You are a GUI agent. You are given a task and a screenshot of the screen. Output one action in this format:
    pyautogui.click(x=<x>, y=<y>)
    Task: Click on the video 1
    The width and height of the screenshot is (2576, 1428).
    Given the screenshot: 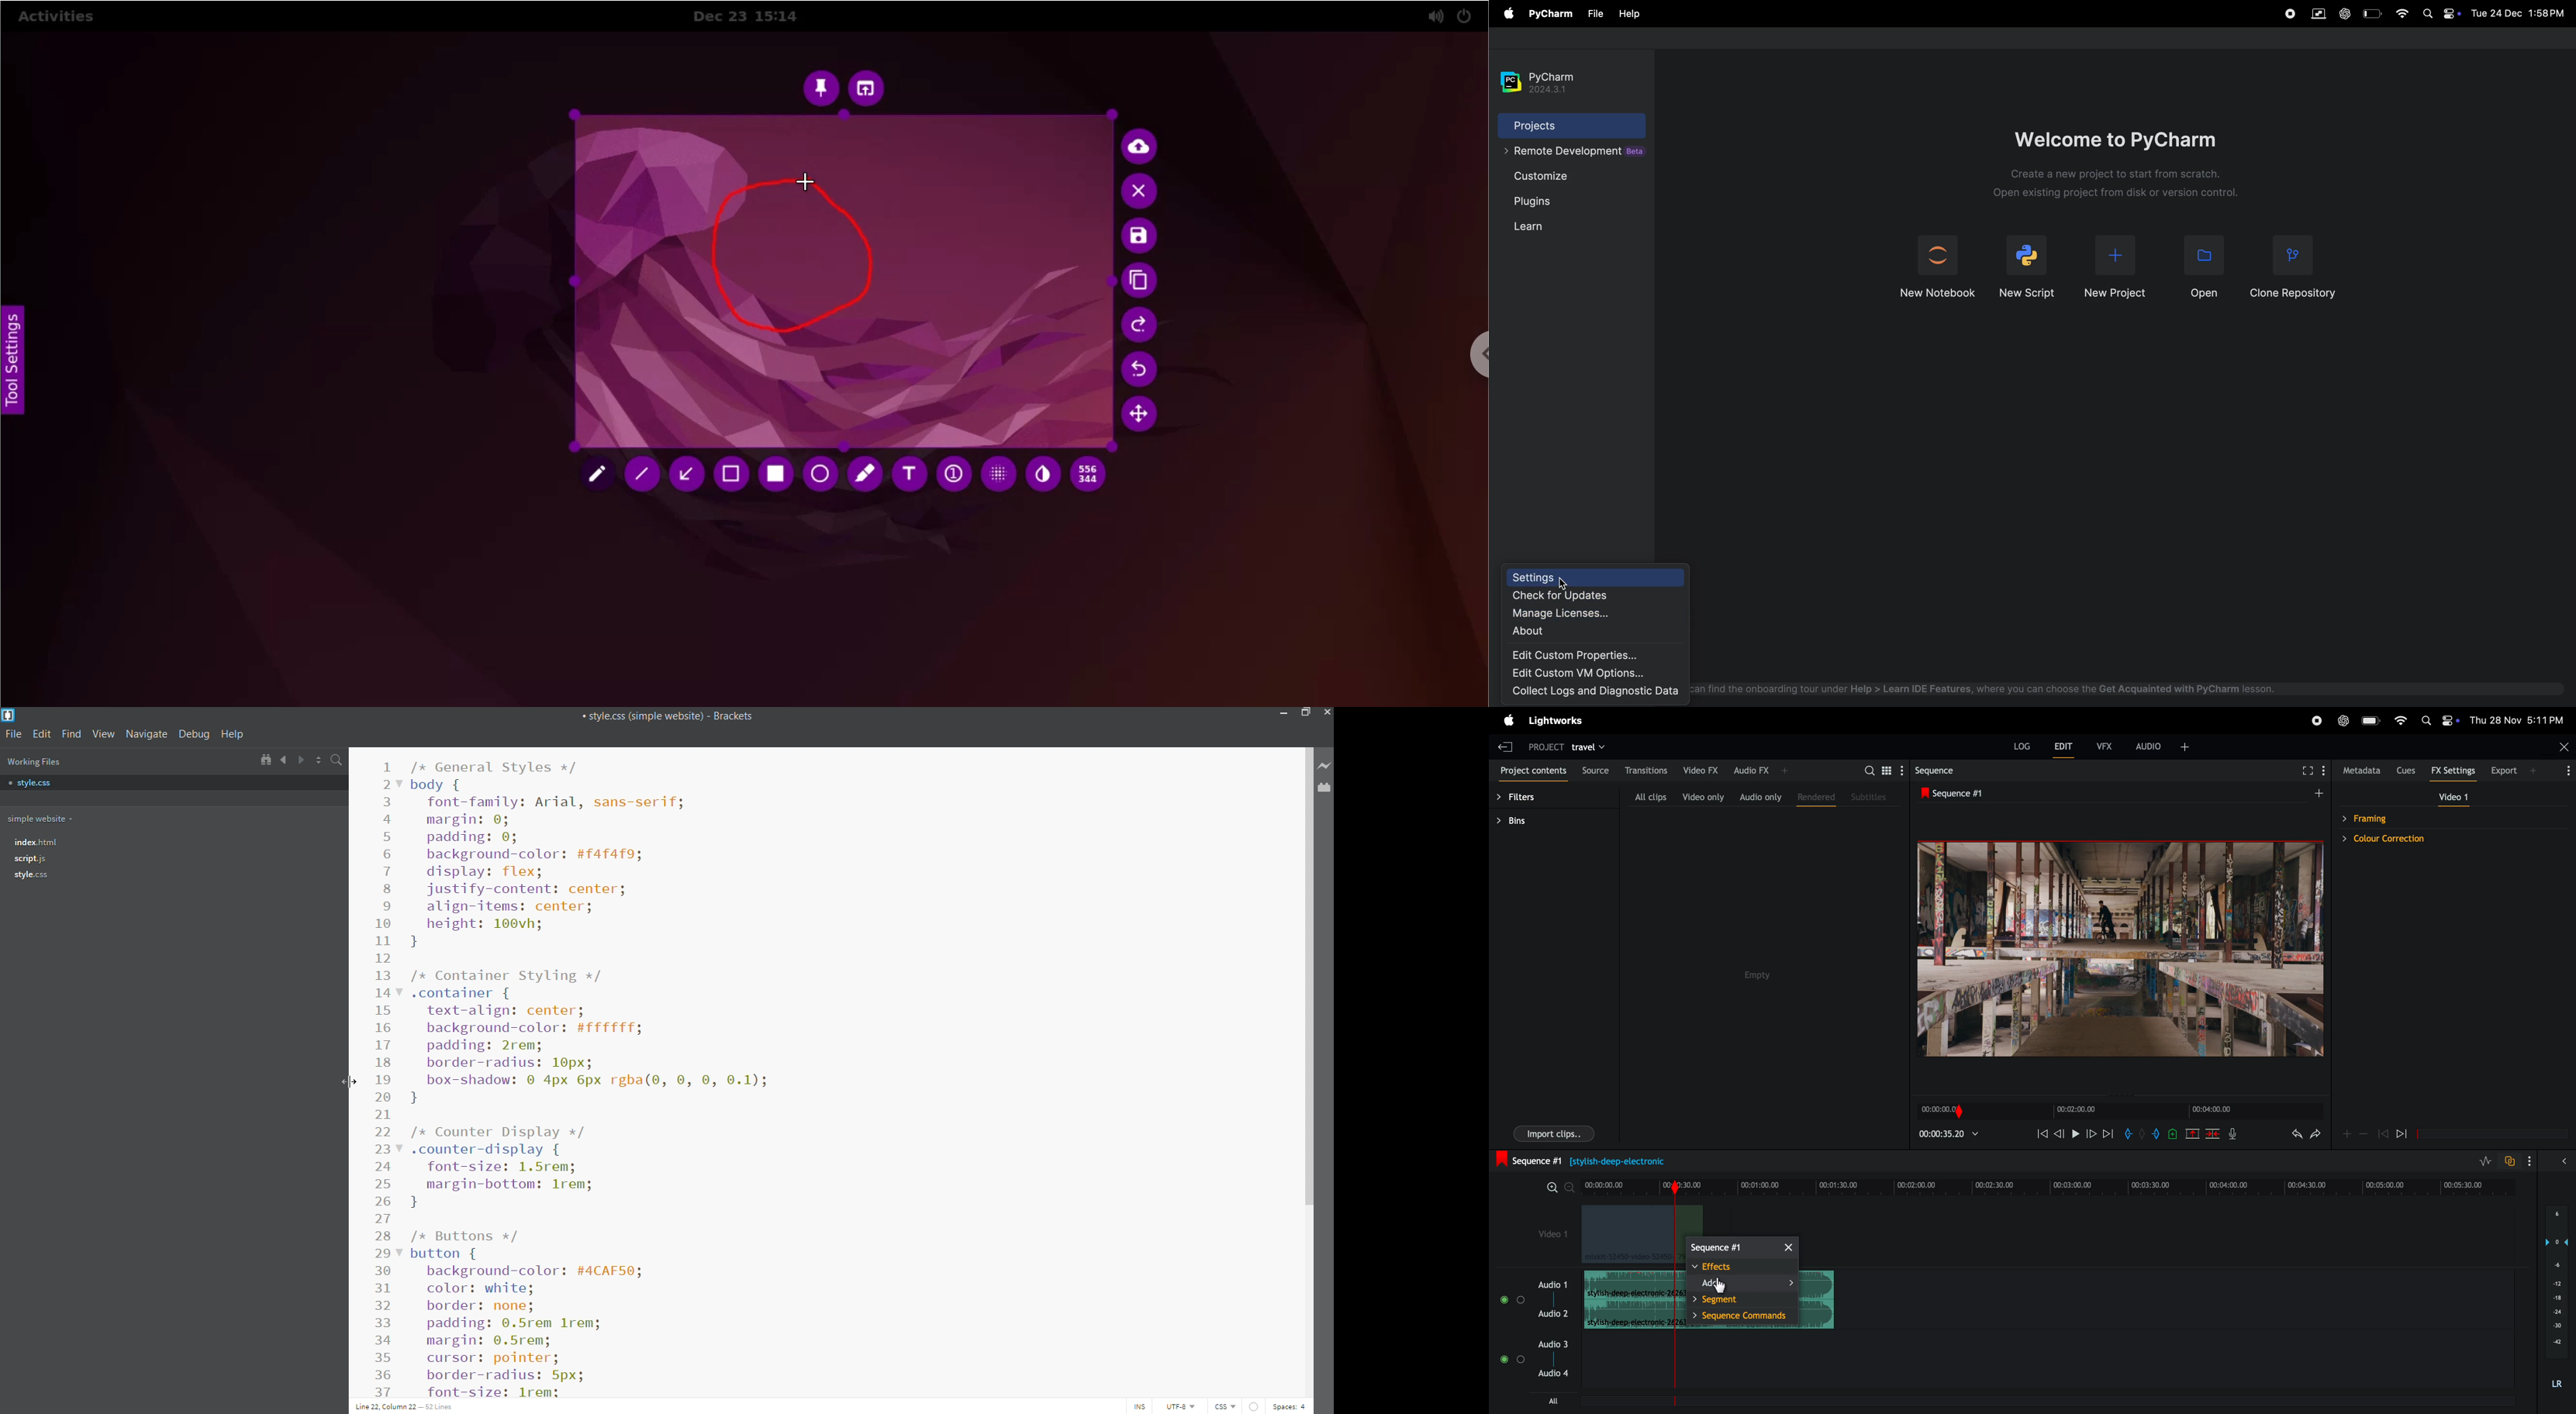 What is the action you would take?
    pyautogui.click(x=1554, y=1236)
    